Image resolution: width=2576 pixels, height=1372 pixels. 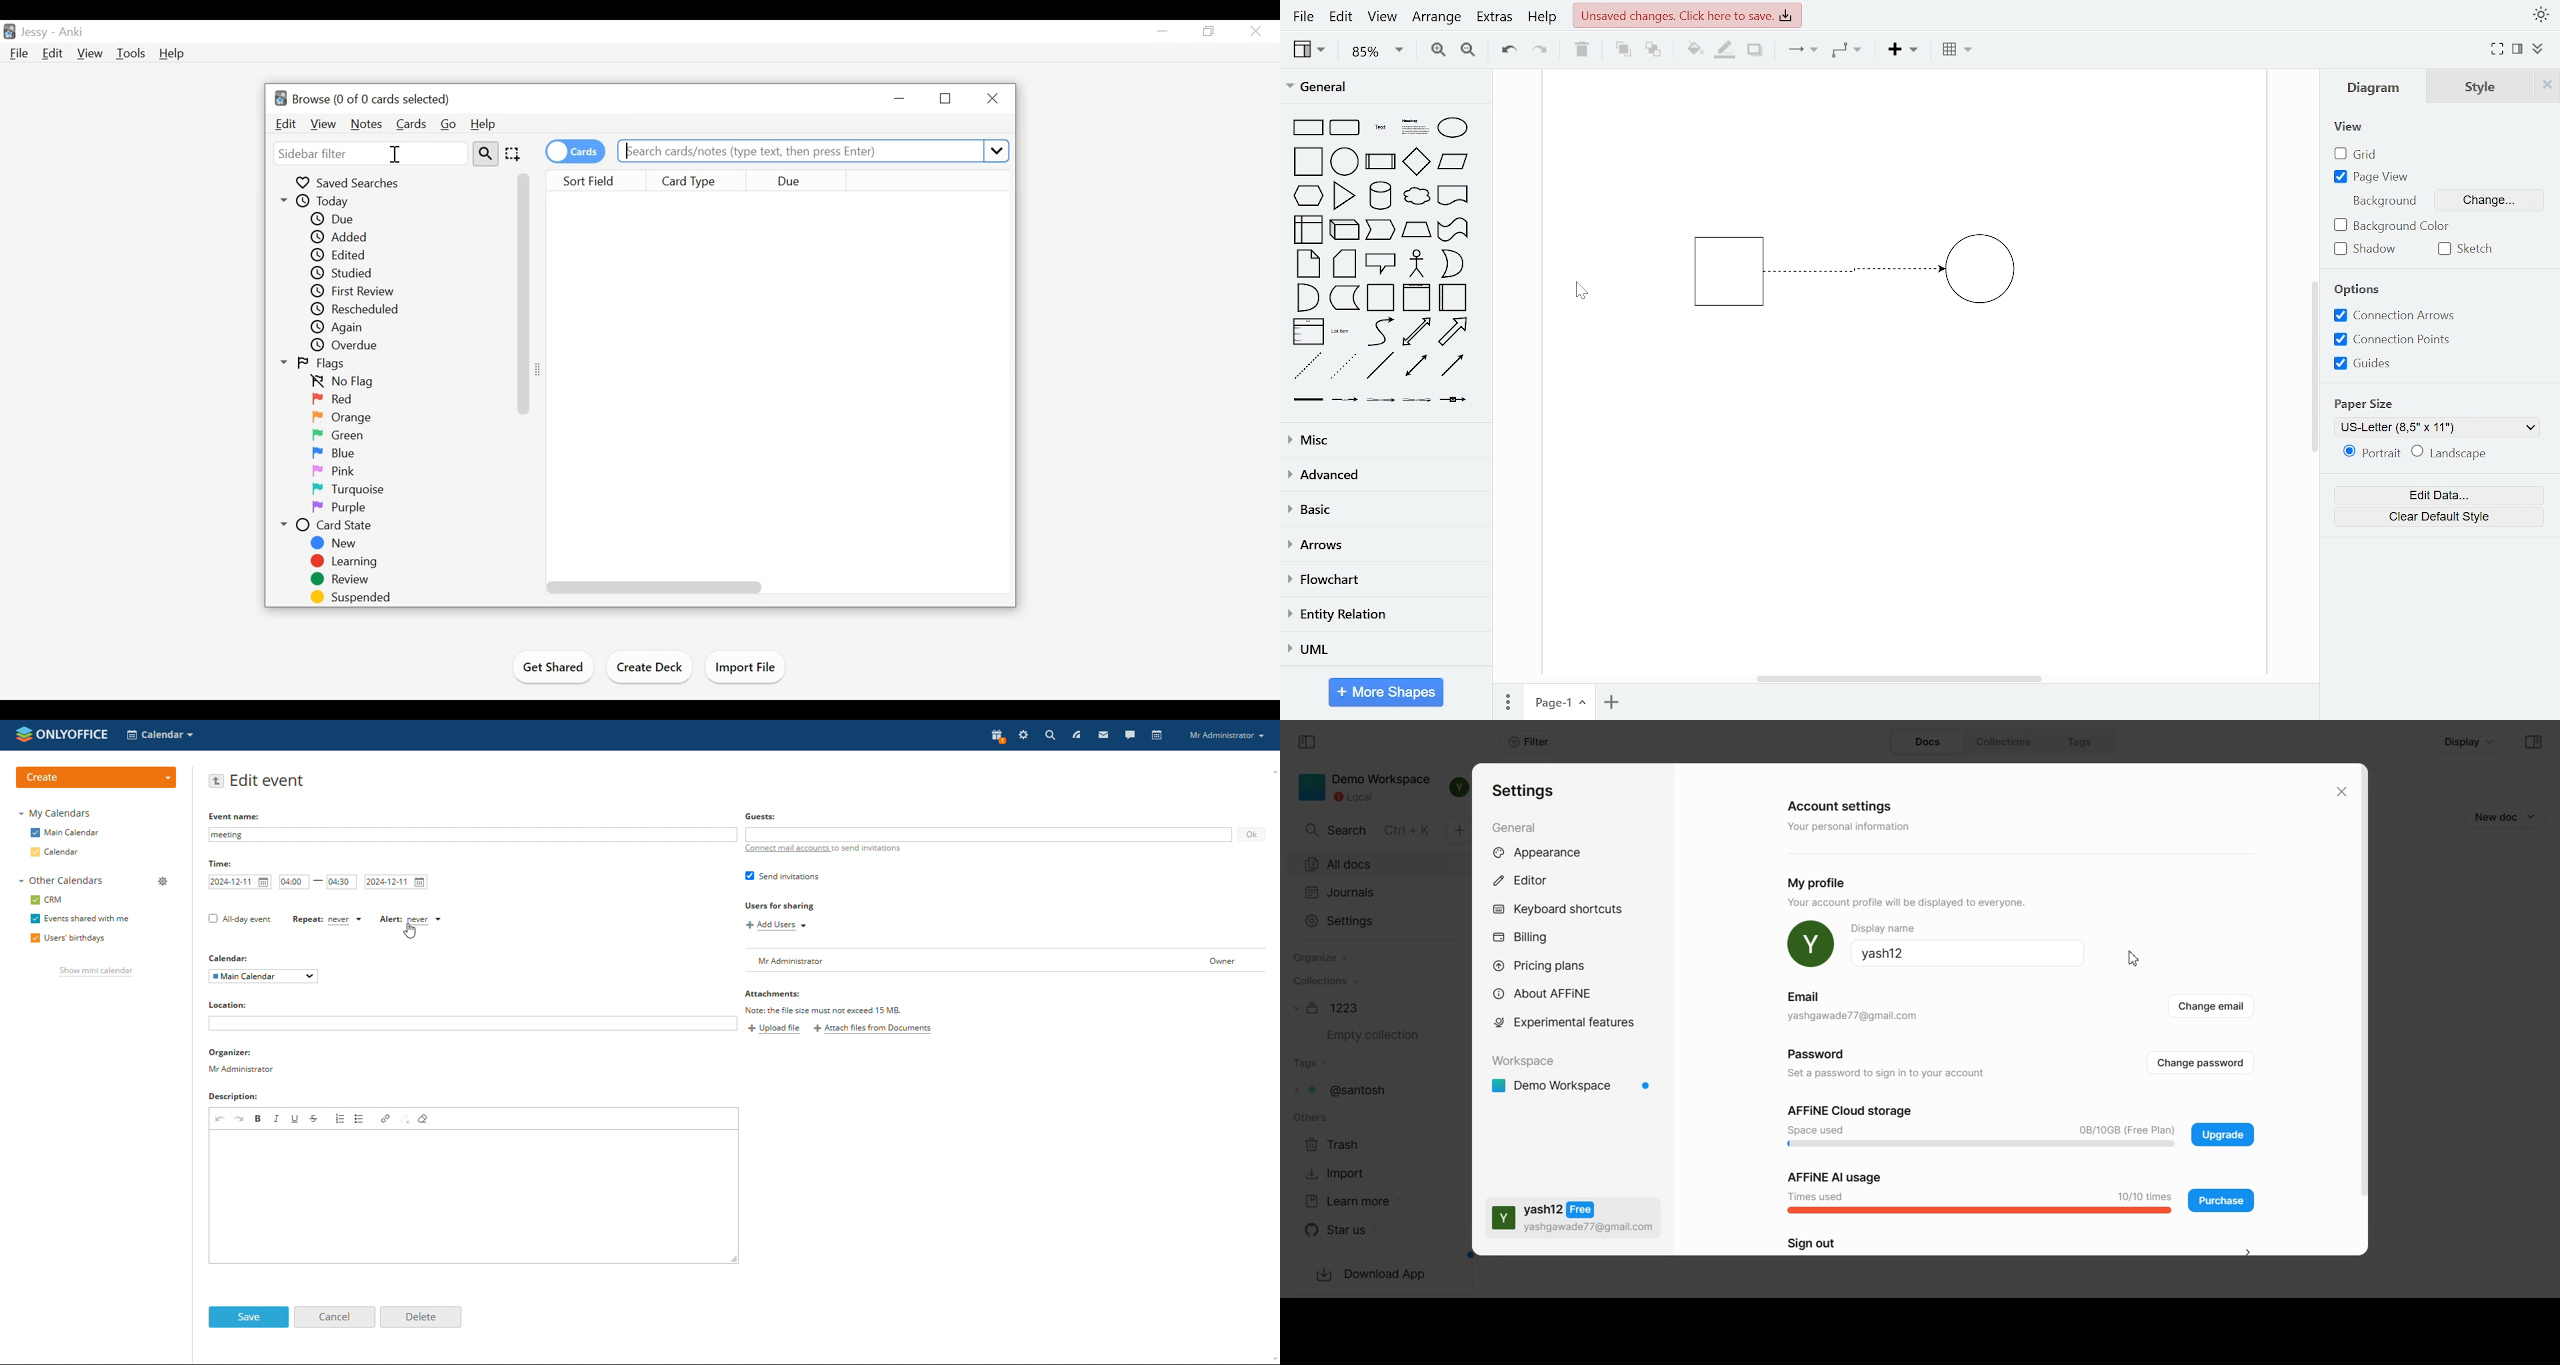 What do you see at coordinates (315, 1119) in the screenshot?
I see `strikethrough` at bounding box center [315, 1119].